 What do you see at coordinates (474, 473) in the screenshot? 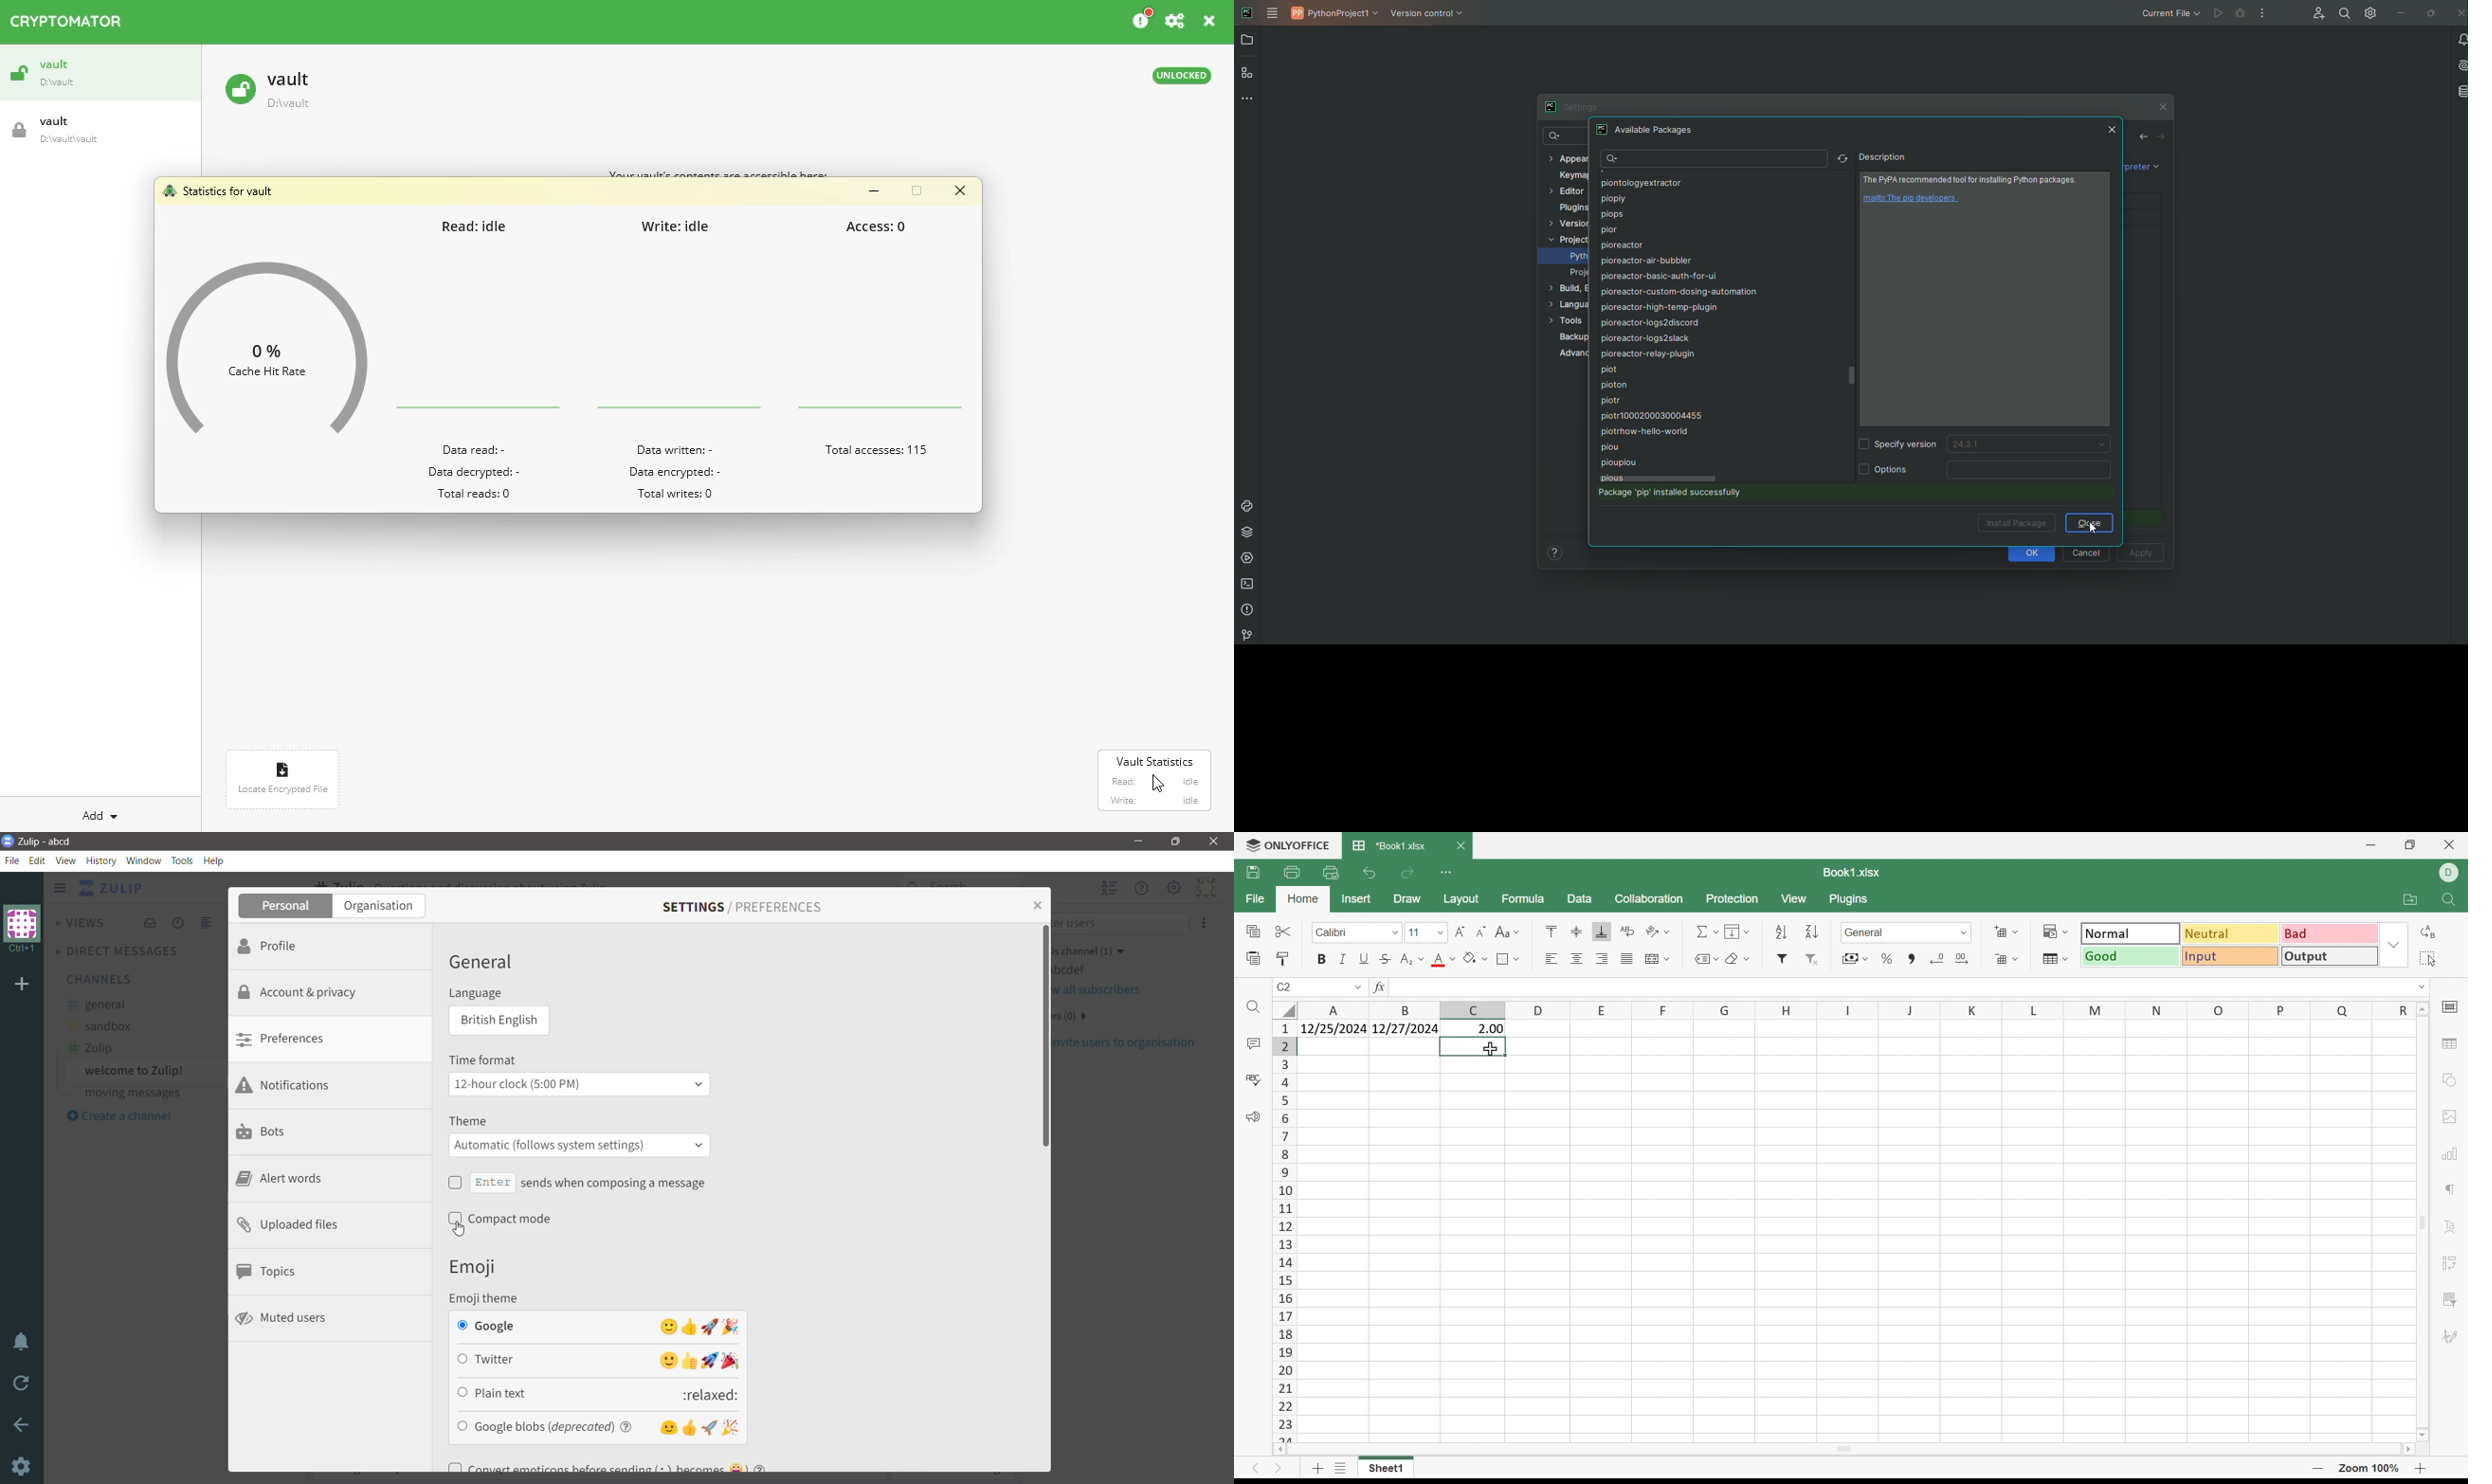
I see `data decrypted` at bounding box center [474, 473].